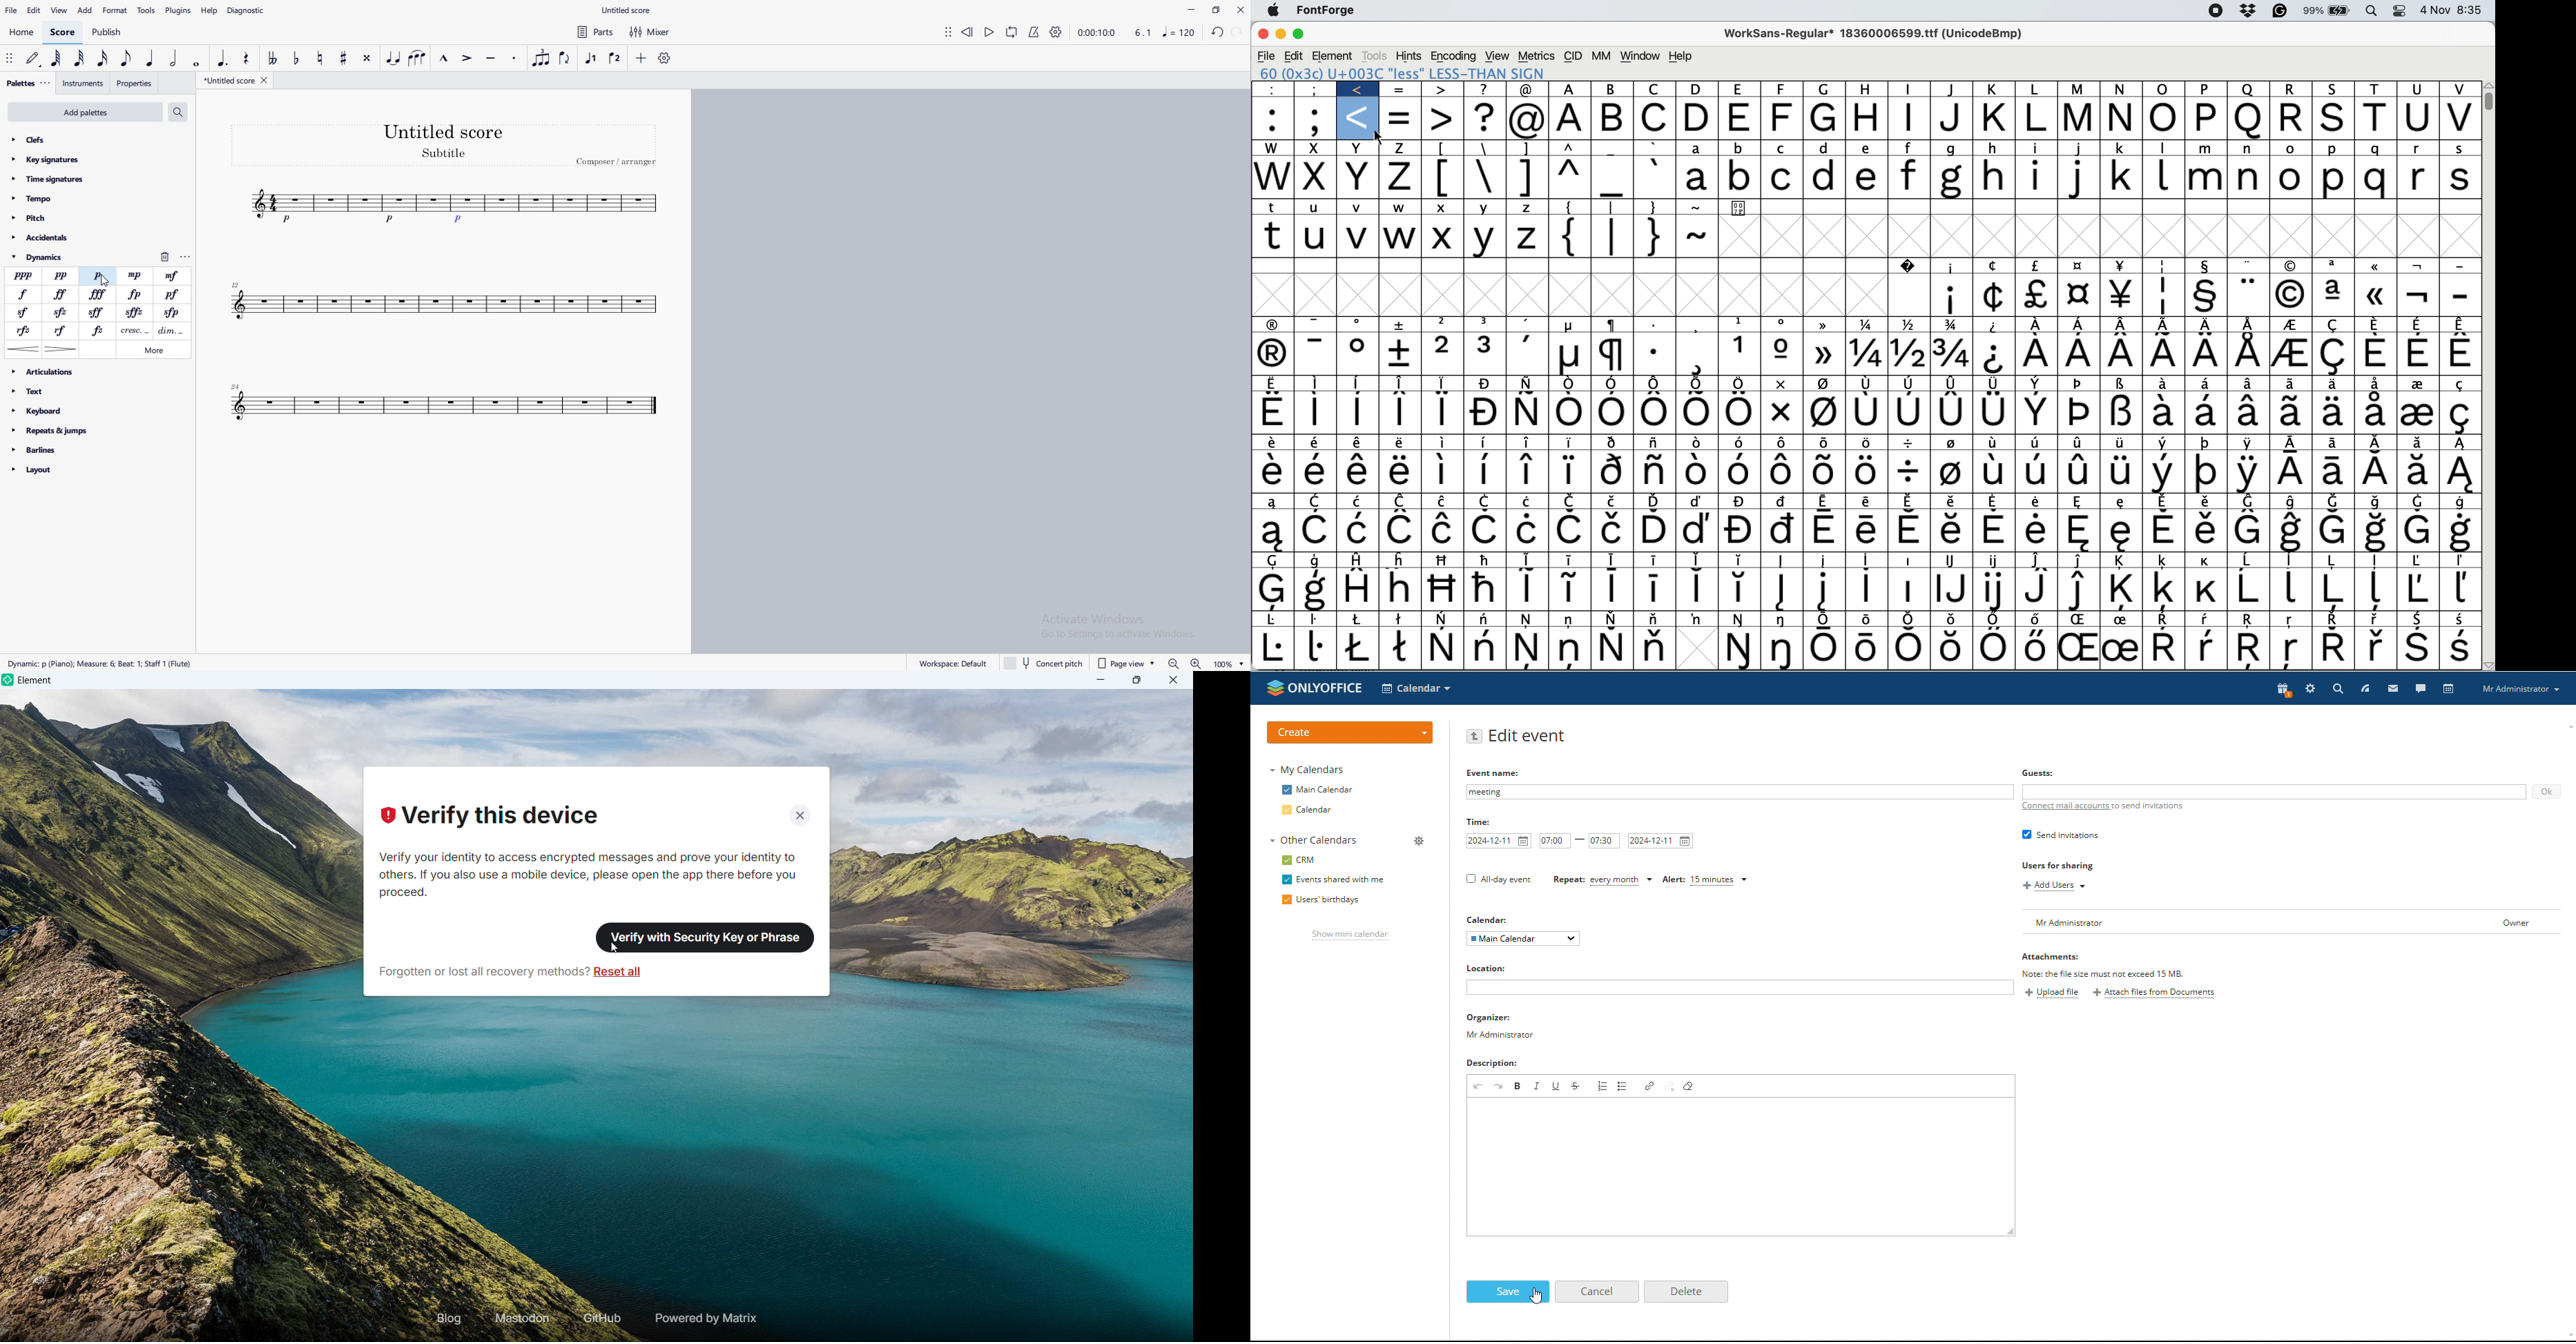  Describe the element at coordinates (2327, 10) in the screenshot. I see `battery` at that location.